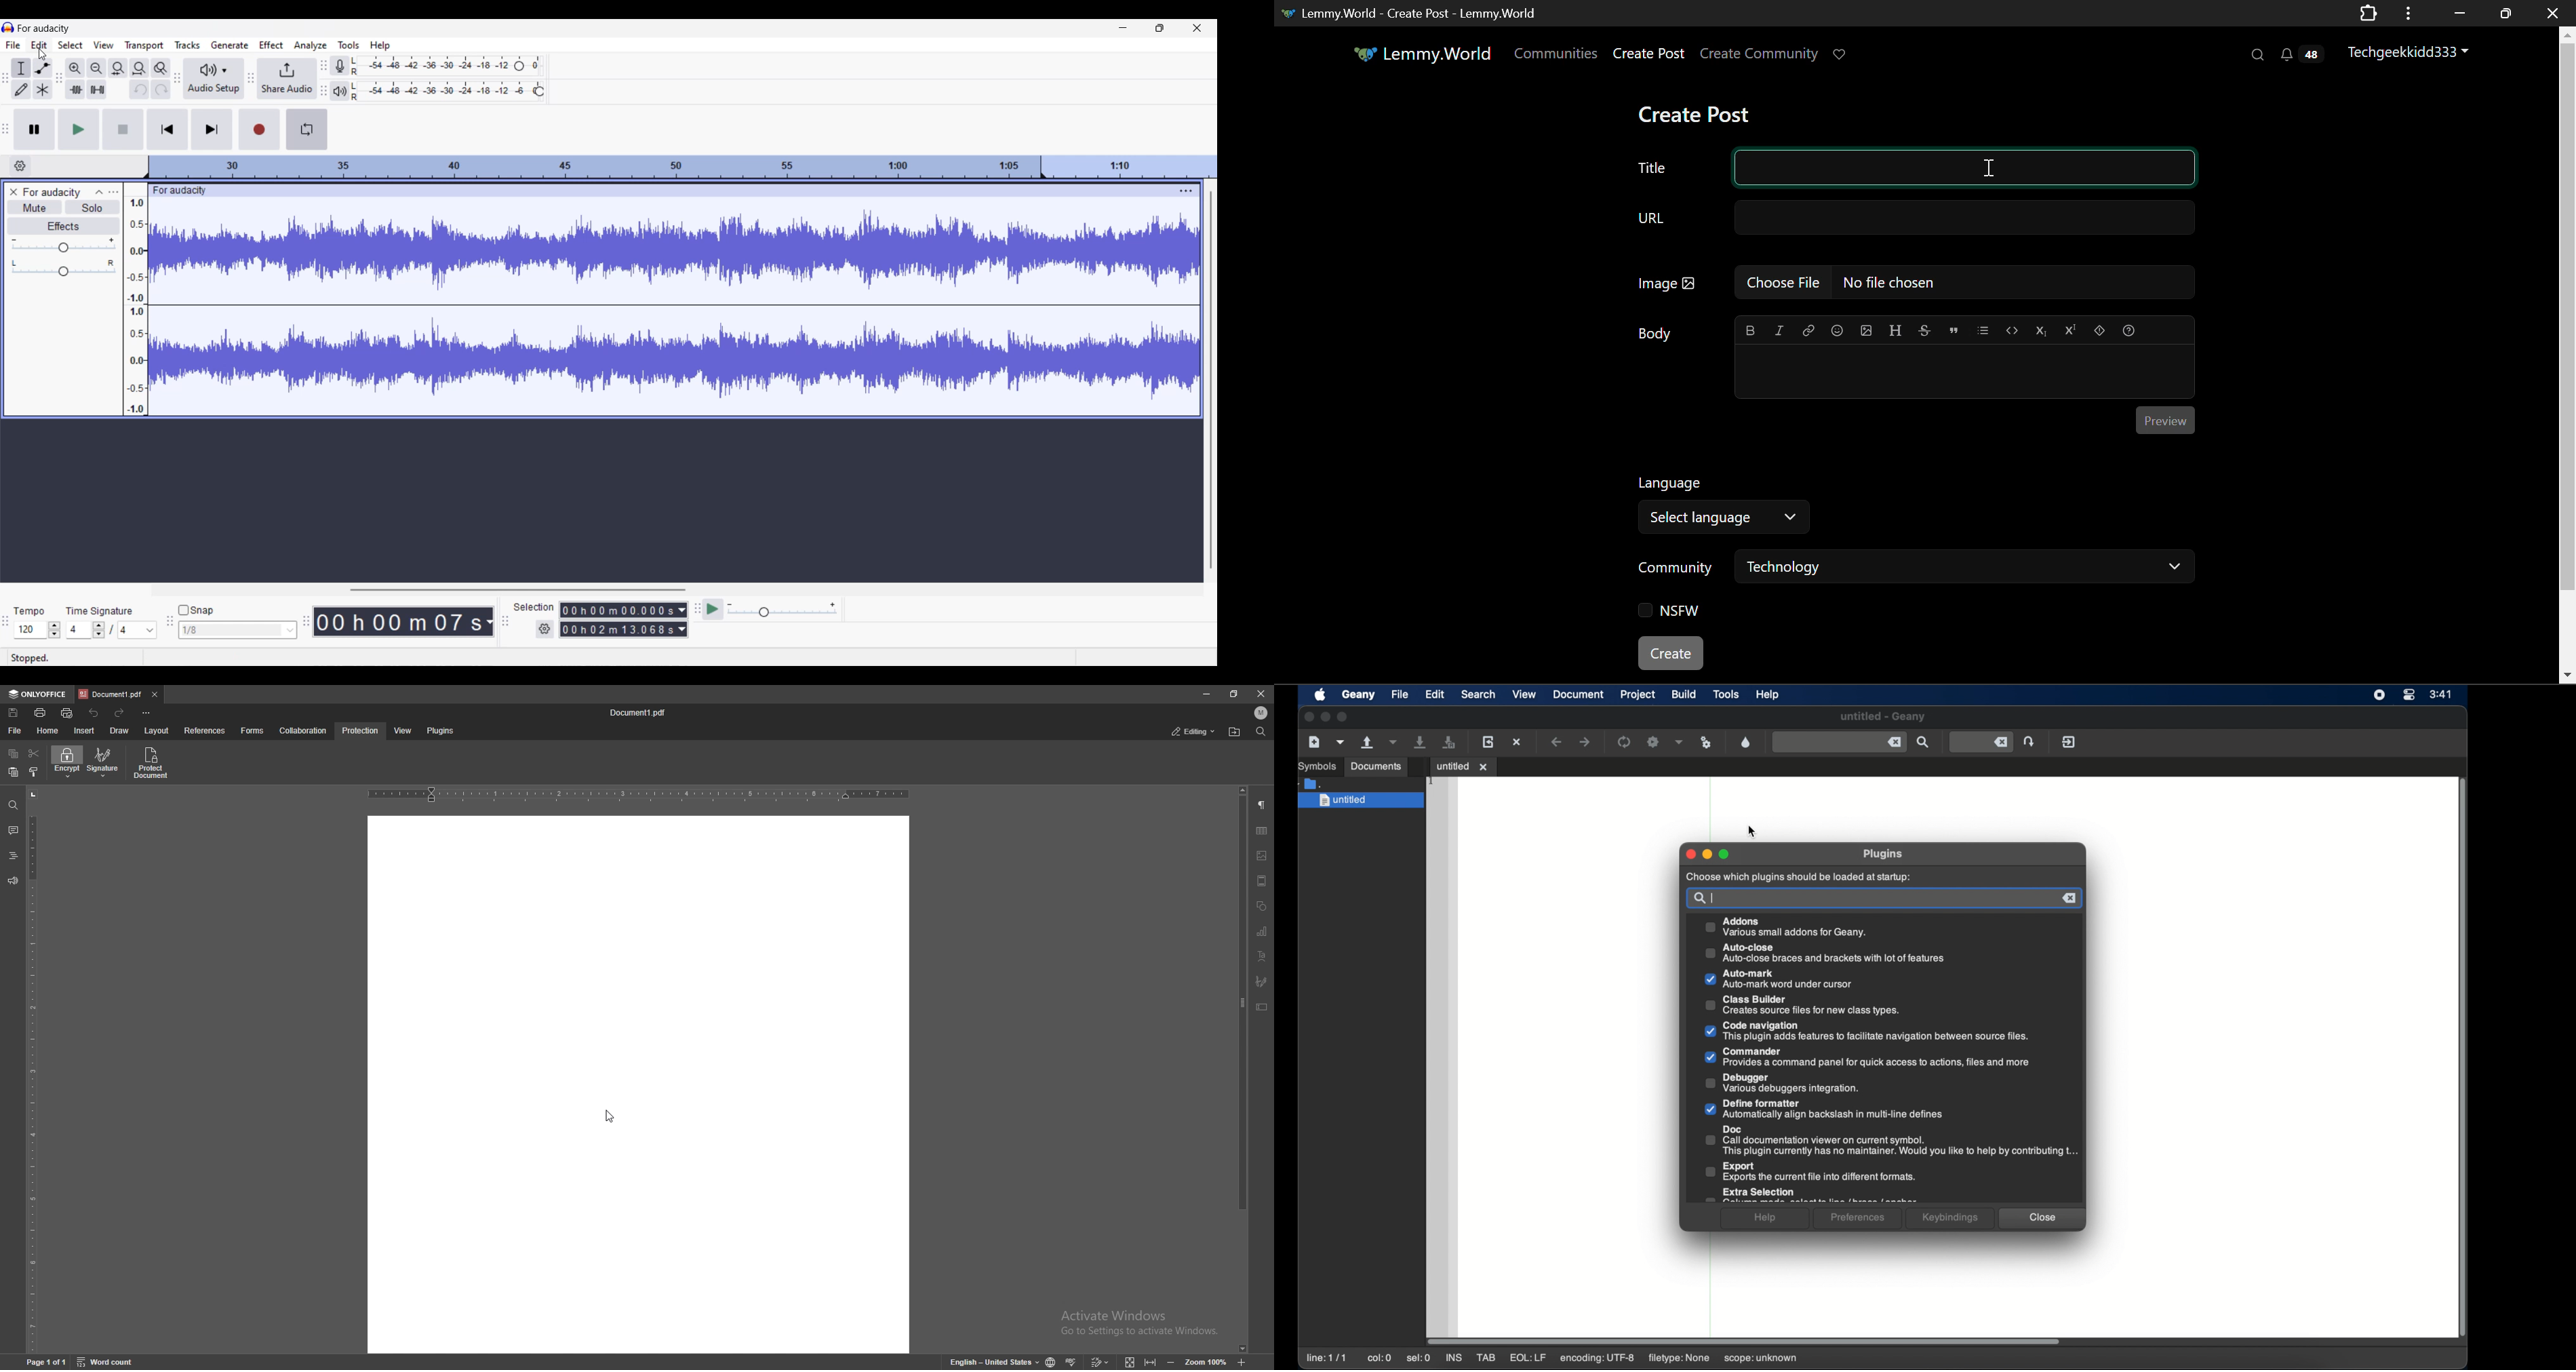  I want to click on Undo, so click(138, 89).